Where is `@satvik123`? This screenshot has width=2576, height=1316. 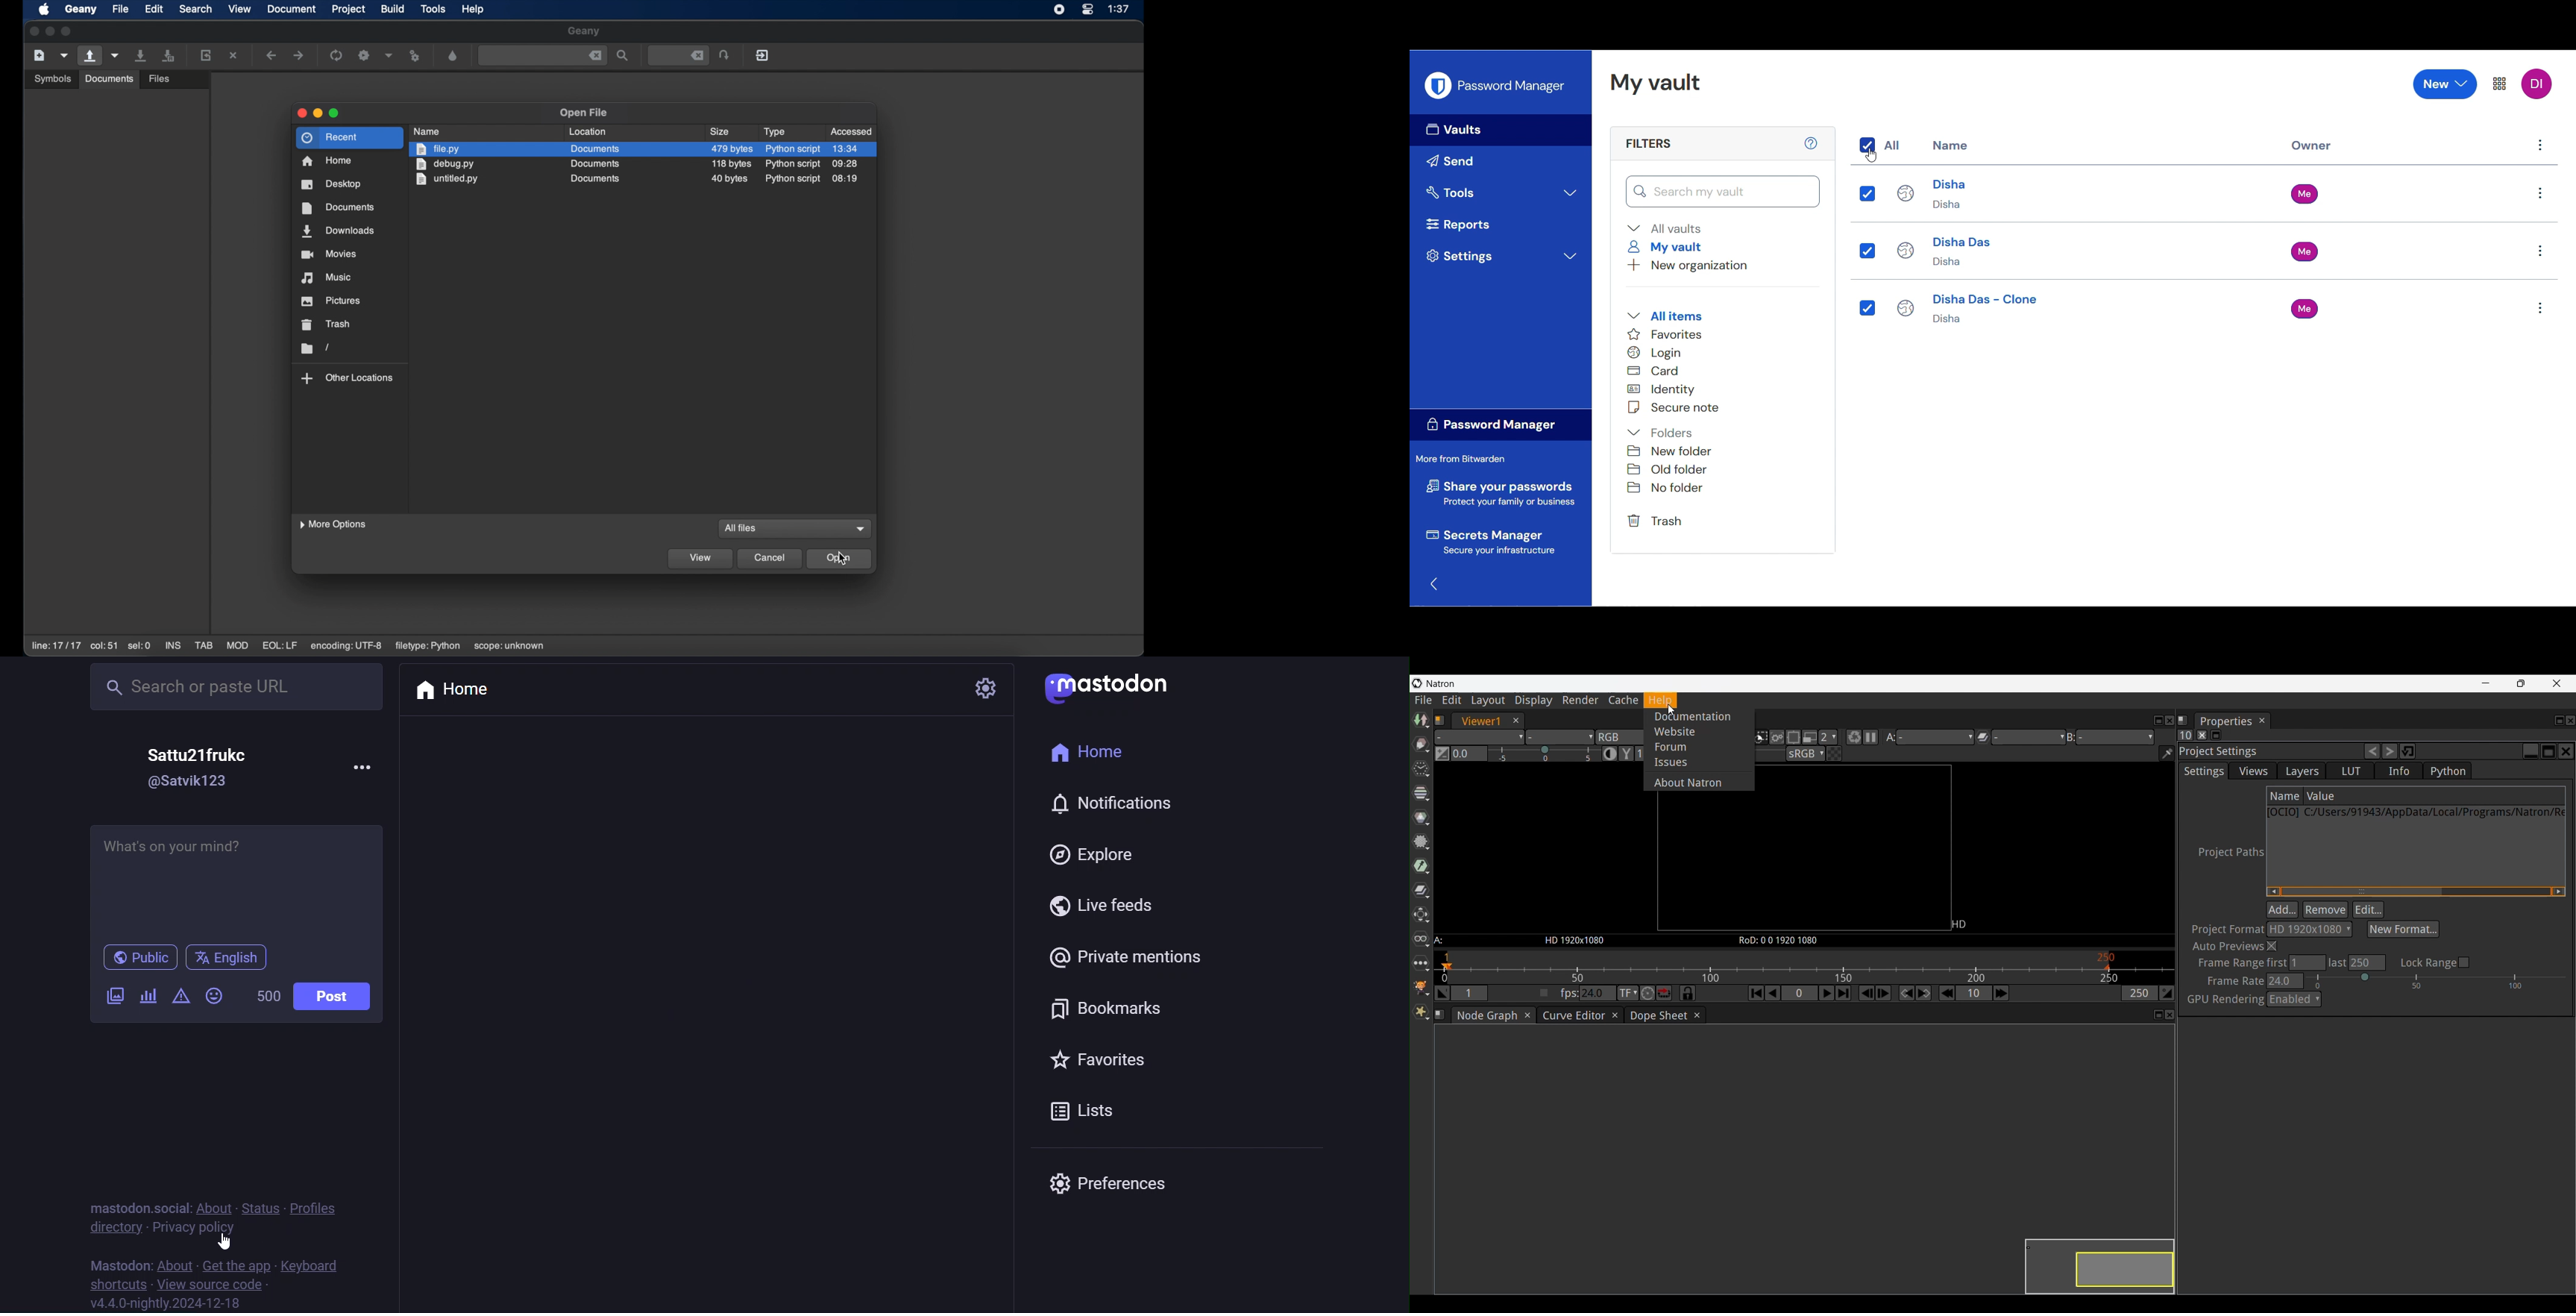
@satvik123 is located at coordinates (184, 781).